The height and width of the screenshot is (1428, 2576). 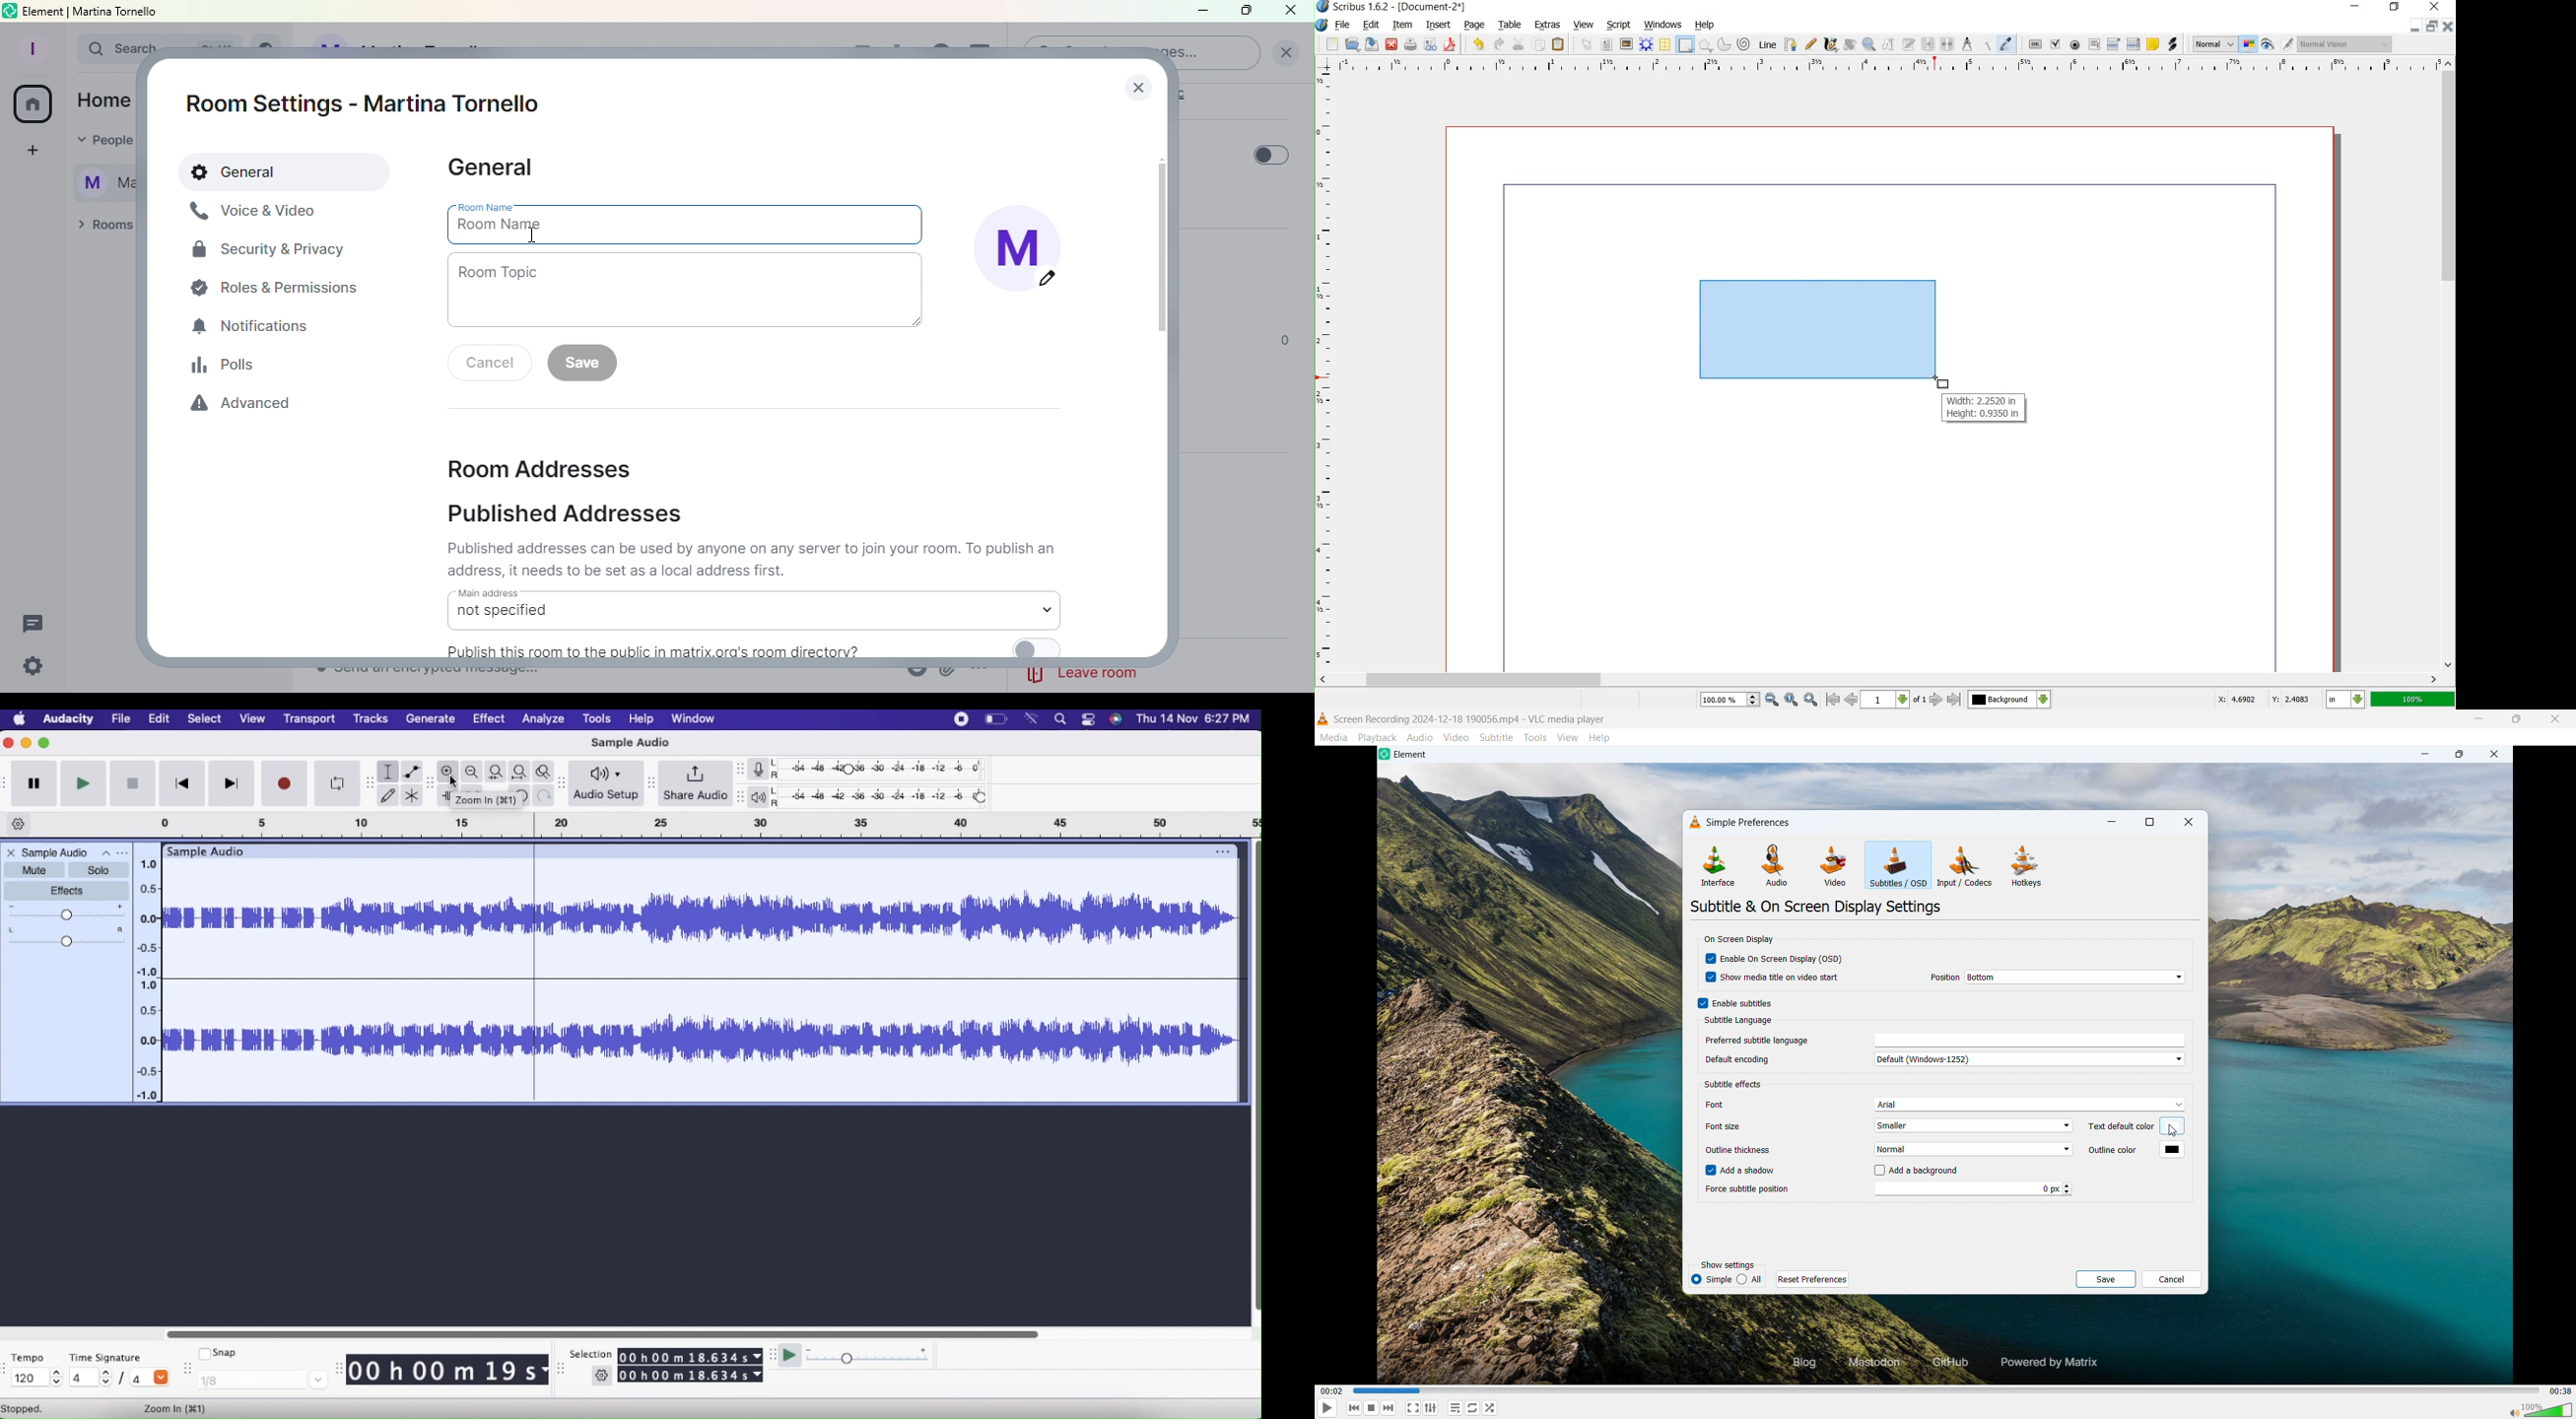 I want to click on , so click(x=1723, y=1124).